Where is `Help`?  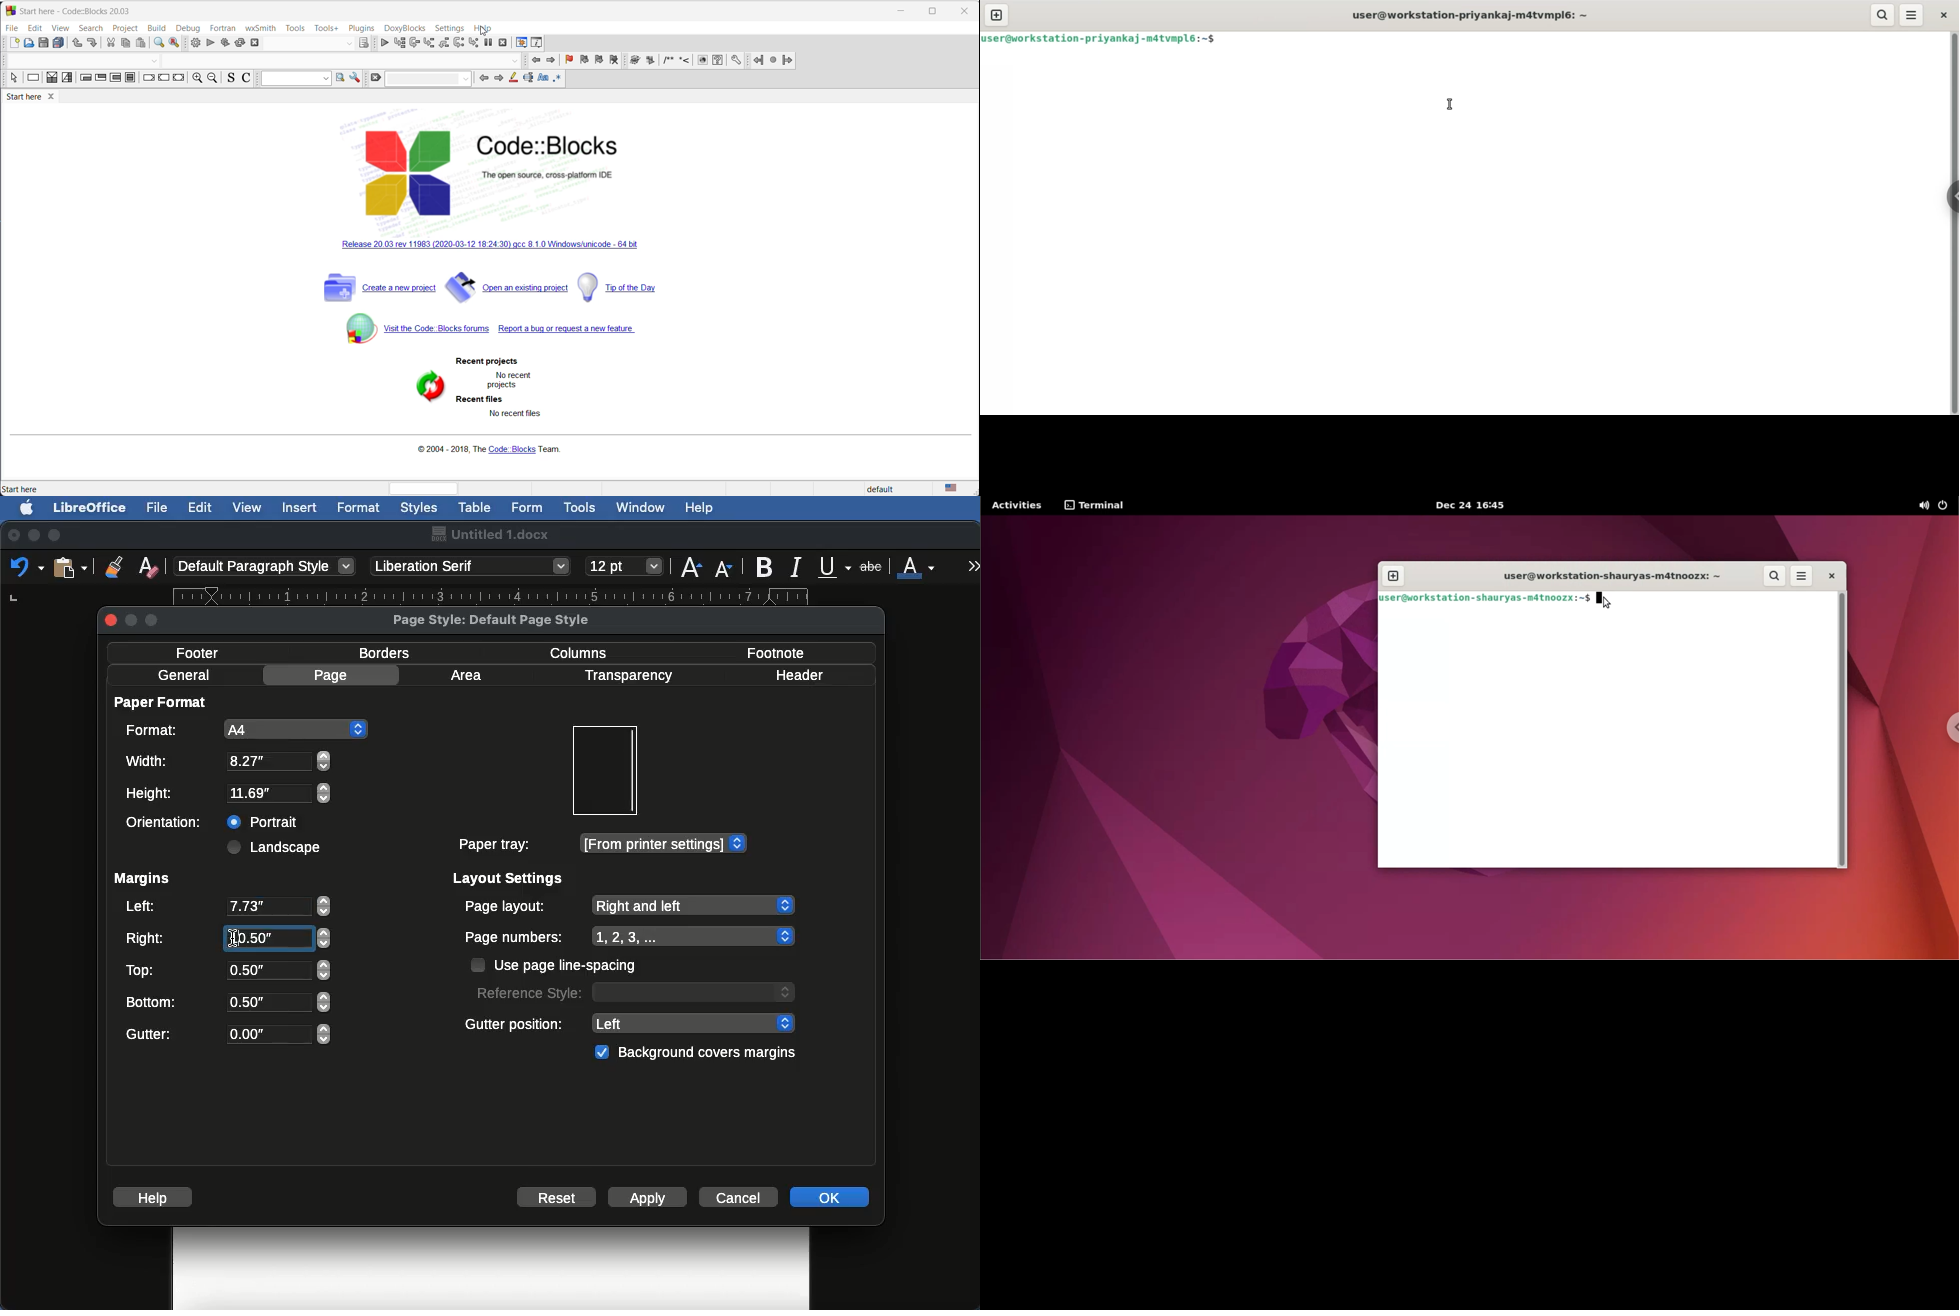 Help is located at coordinates (156, 1197).